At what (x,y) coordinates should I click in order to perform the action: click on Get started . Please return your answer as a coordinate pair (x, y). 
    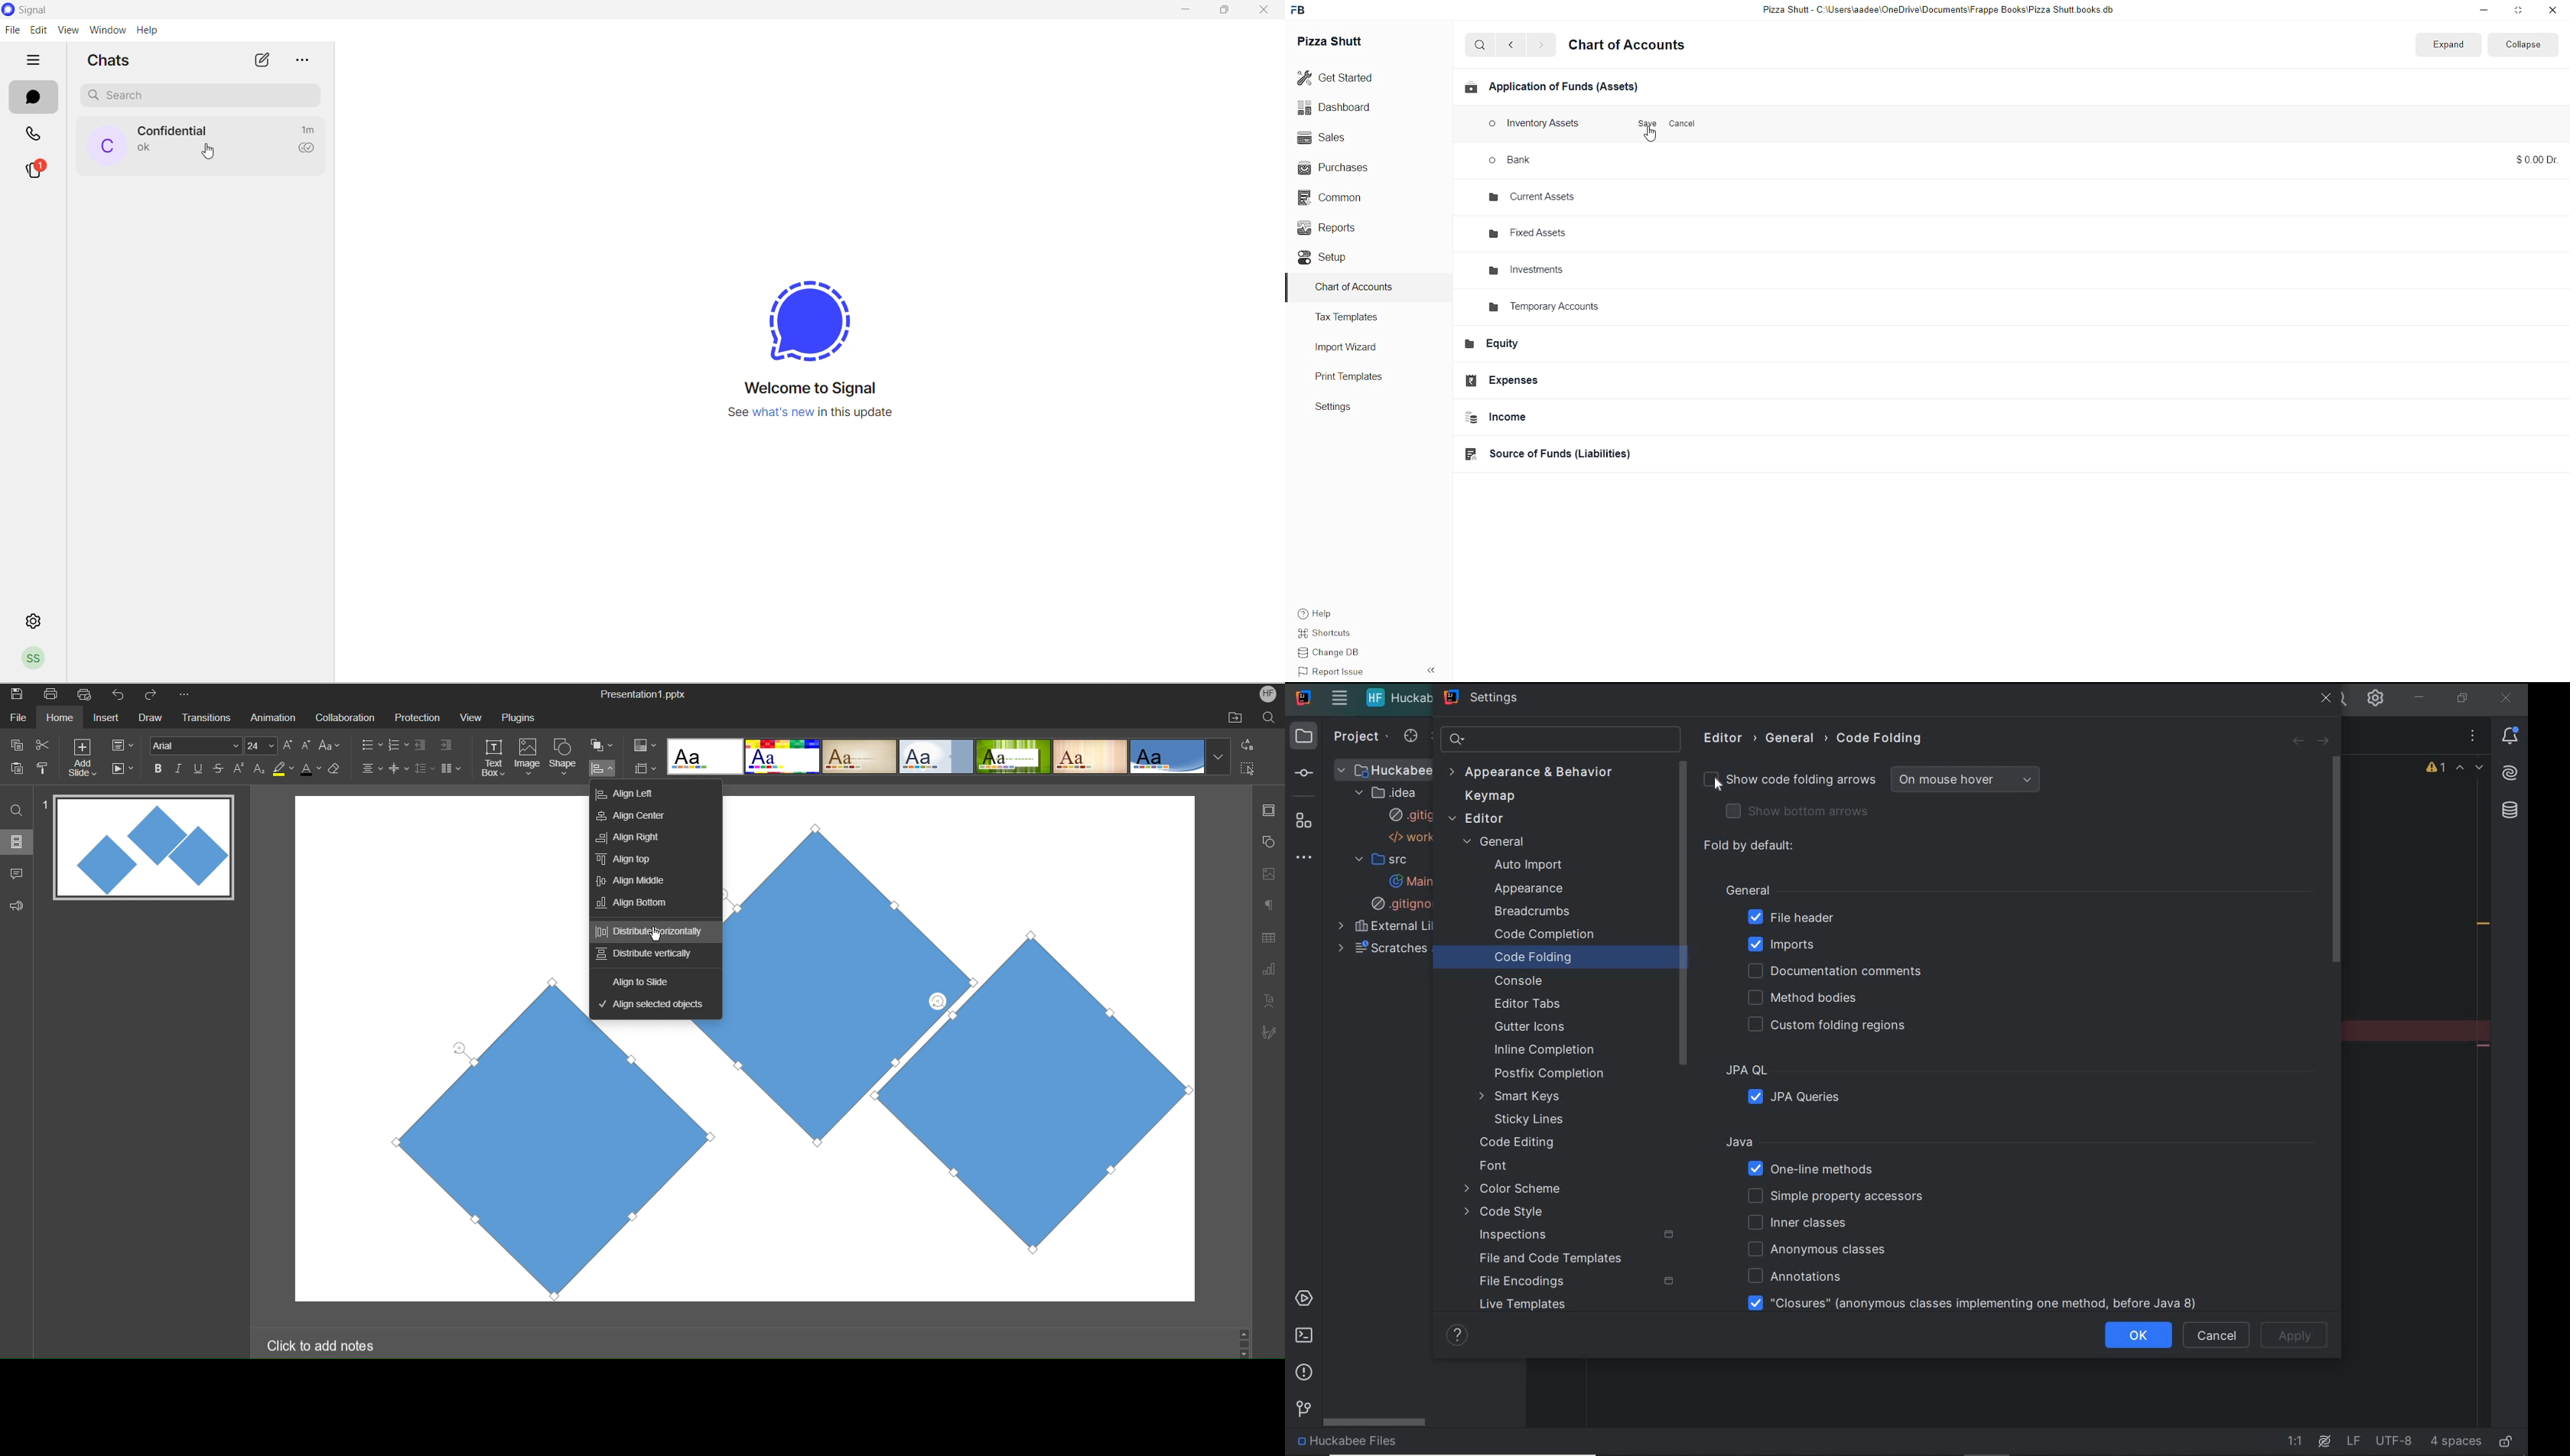
    Looking at the image, I should click on (1343, 78).